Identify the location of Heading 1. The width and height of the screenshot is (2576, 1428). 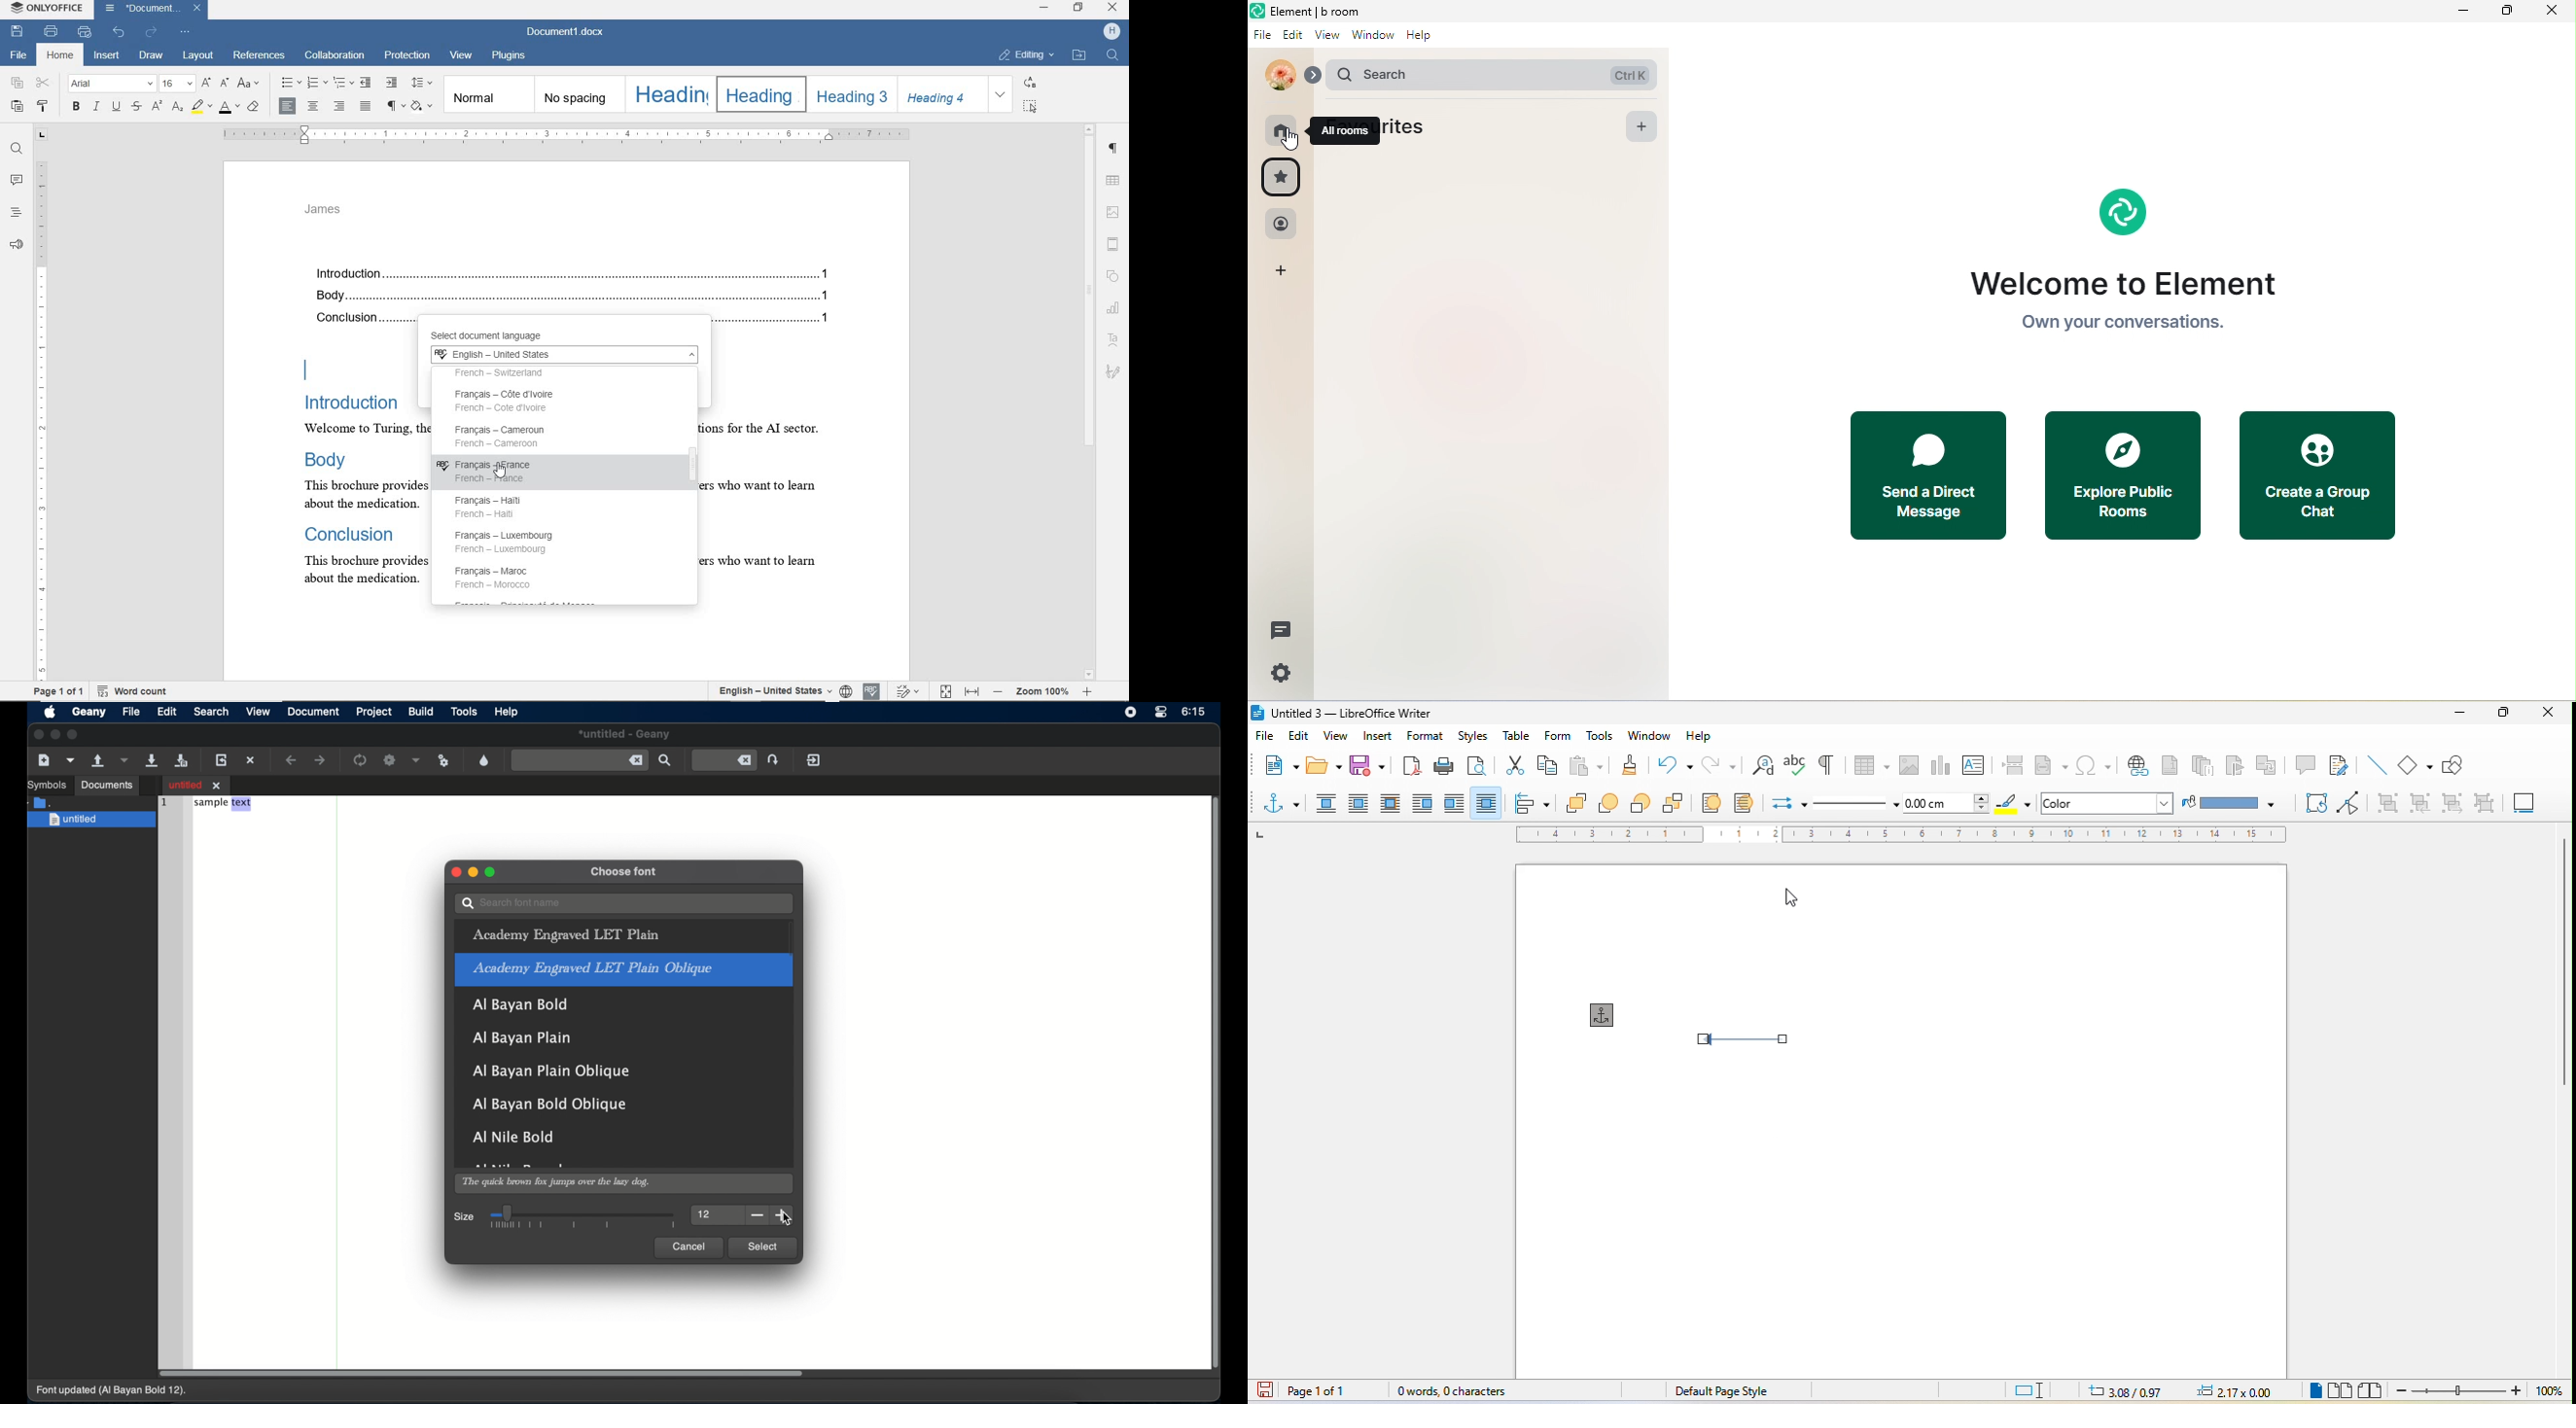
(669, 94).